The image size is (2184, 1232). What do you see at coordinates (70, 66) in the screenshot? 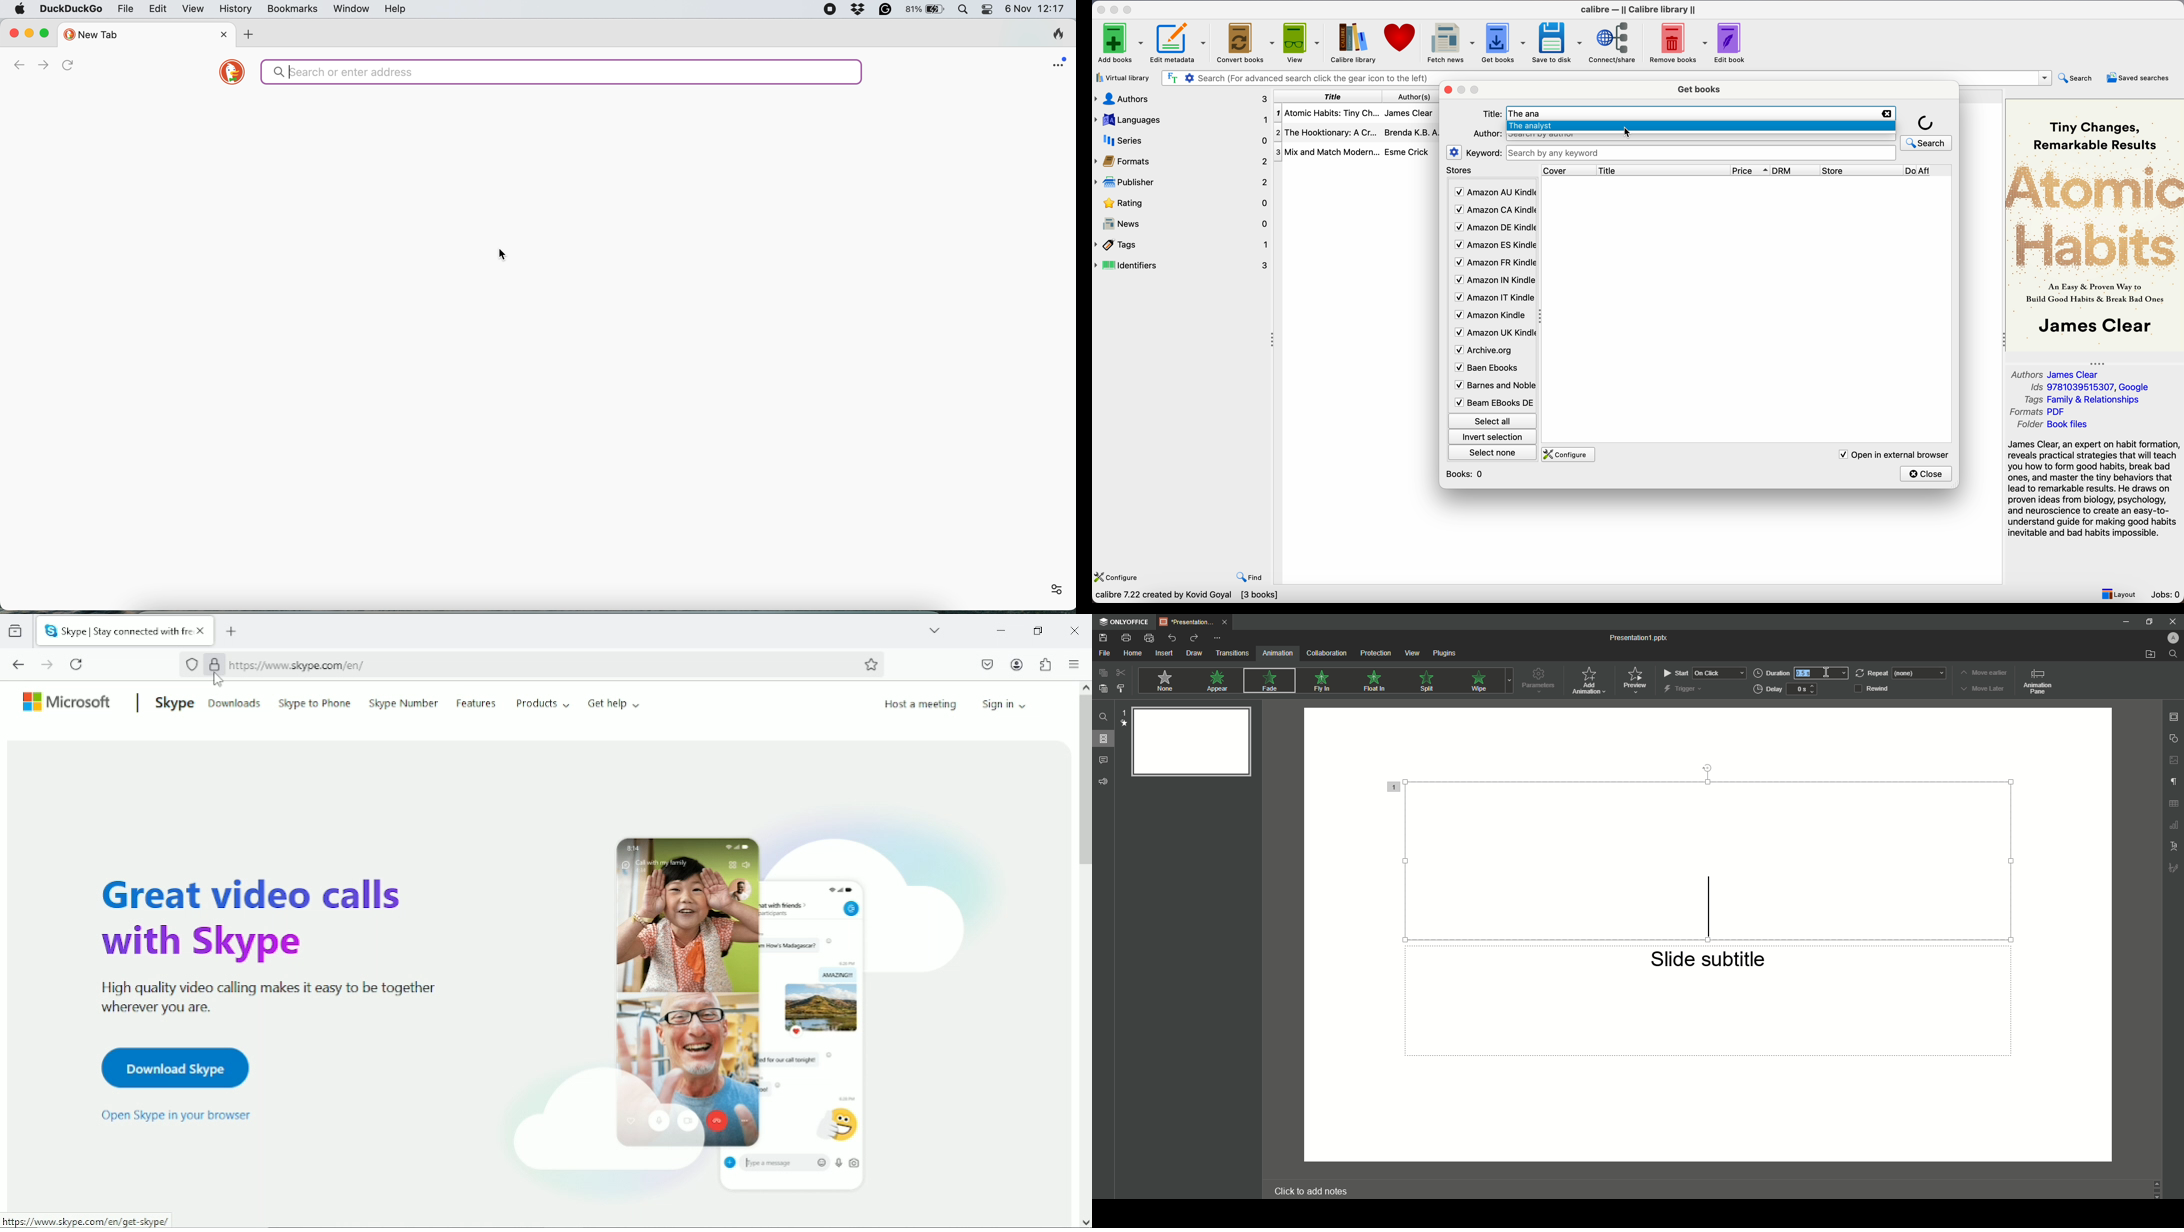
I see `refresh` at bounding box center [70, 66].